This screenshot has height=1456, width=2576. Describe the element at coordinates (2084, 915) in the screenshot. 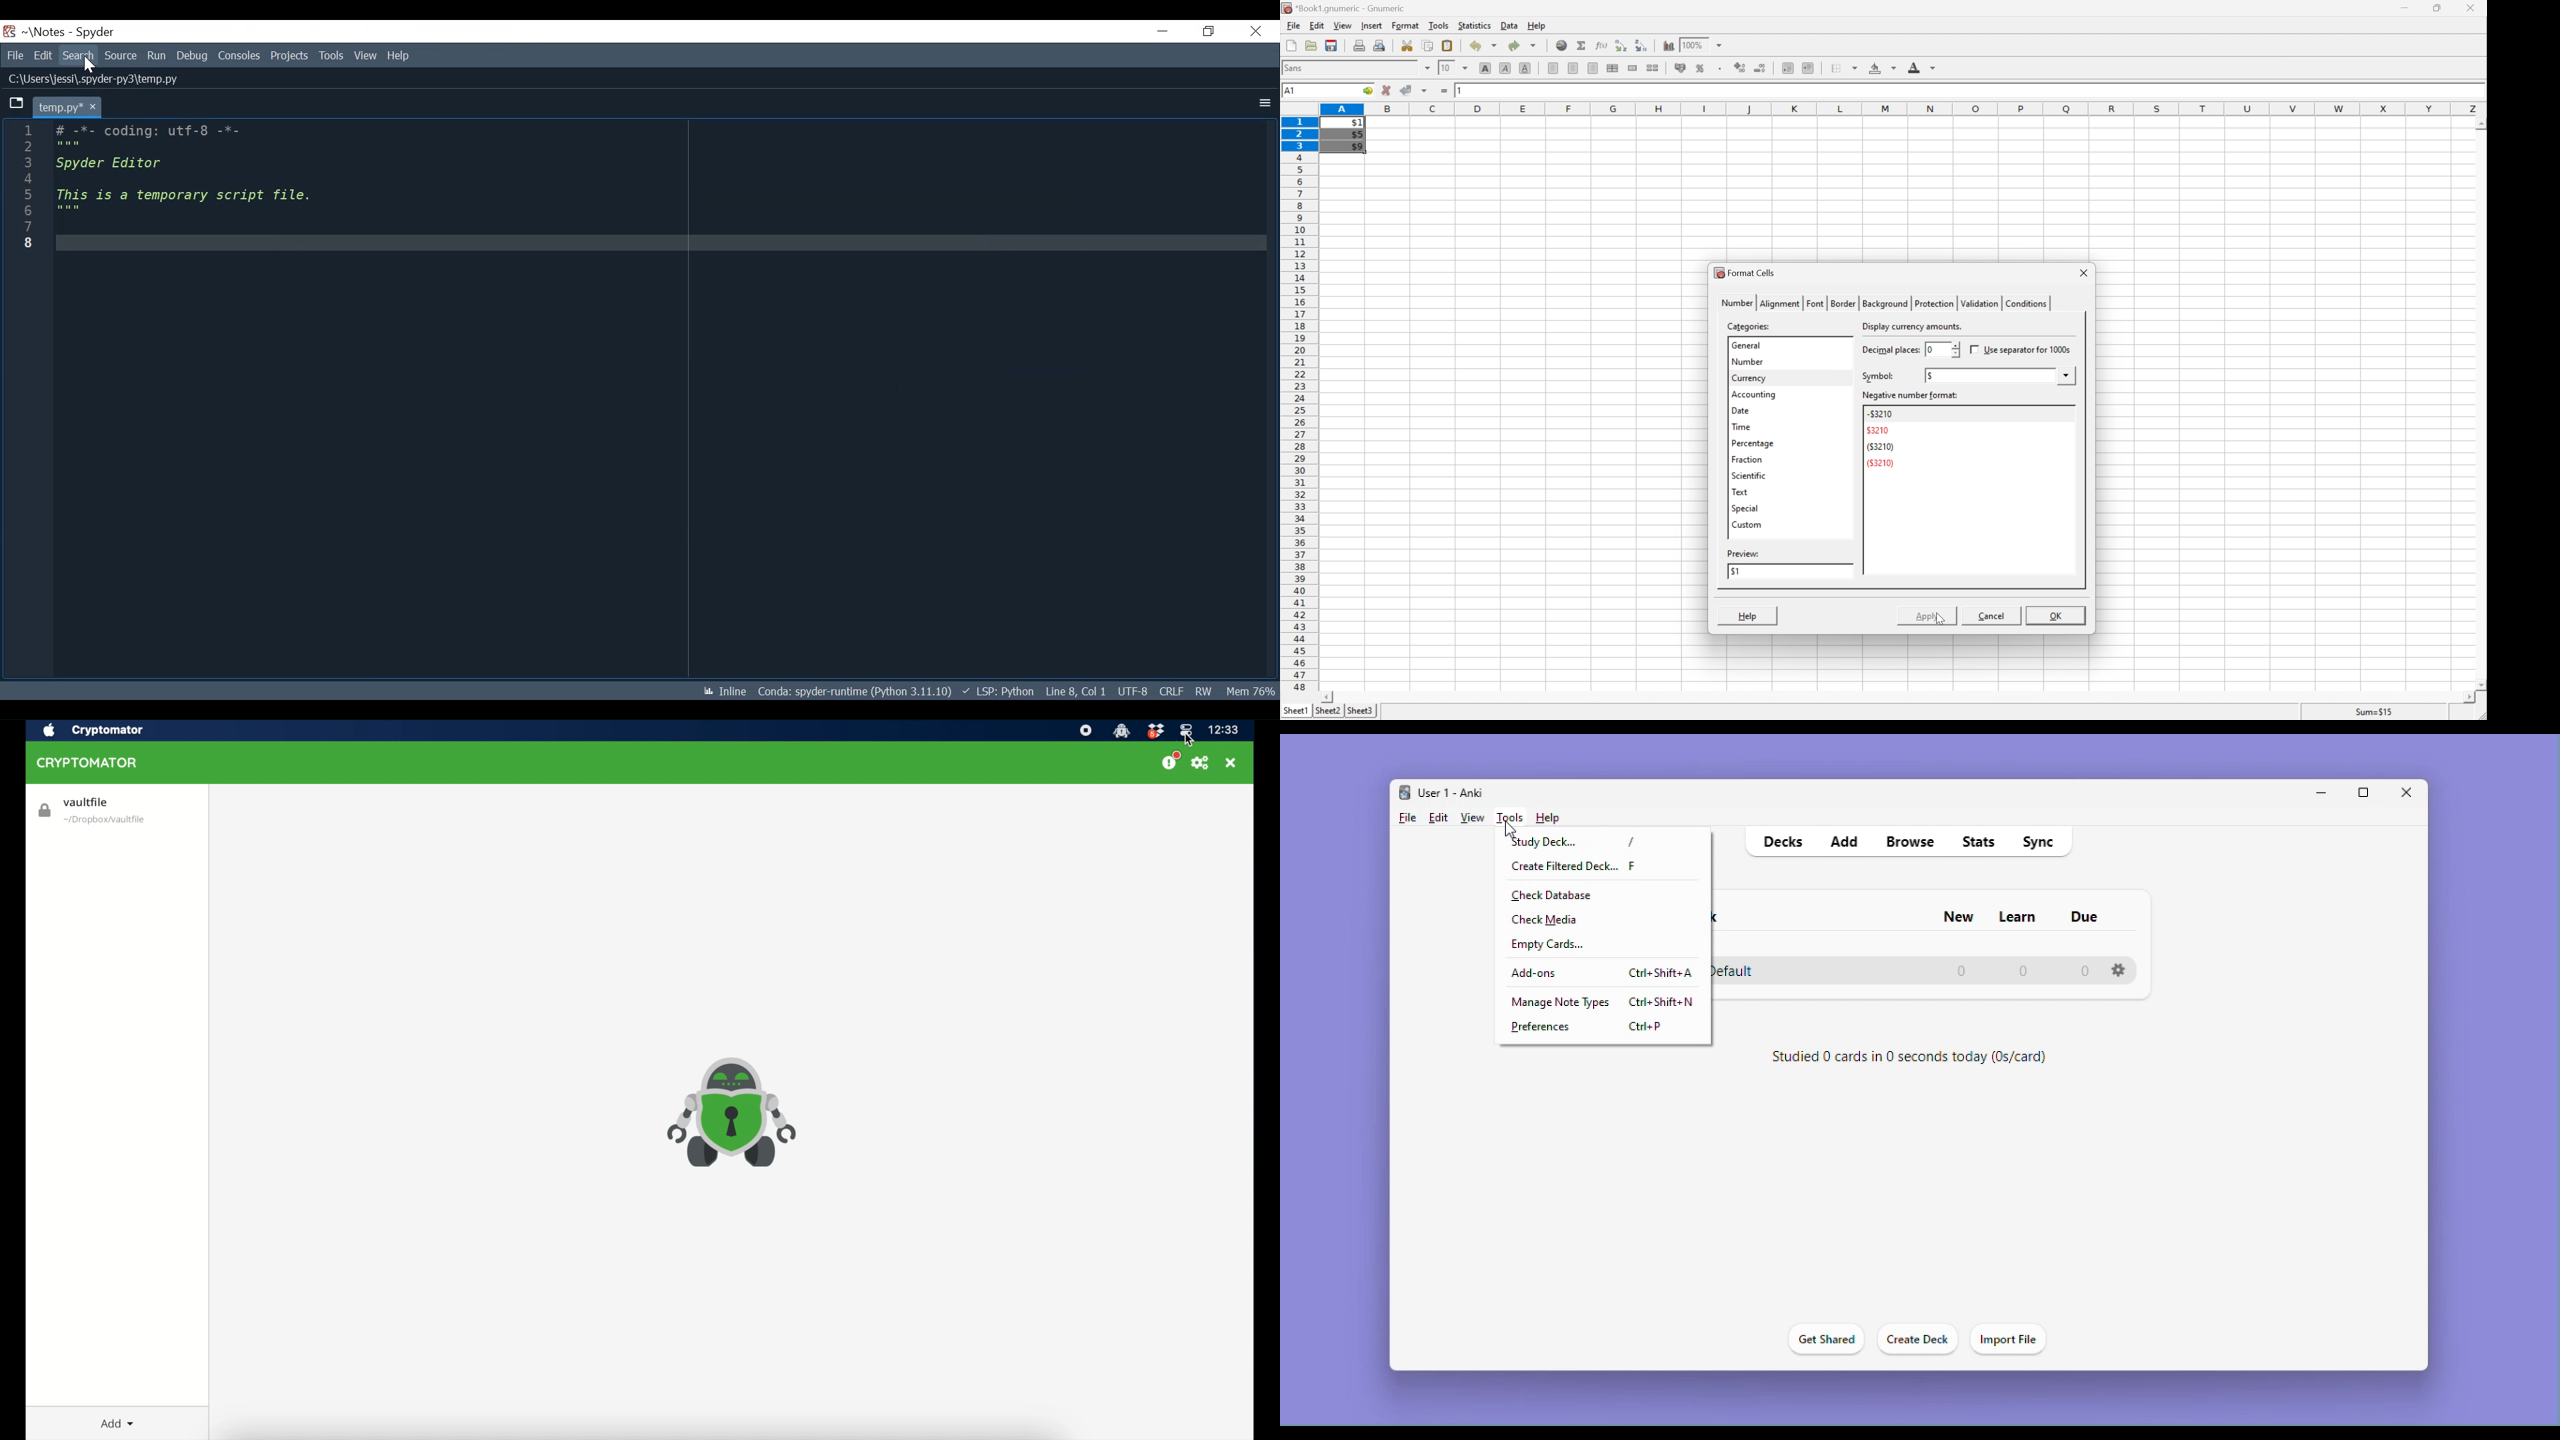

I see `due` at that location.